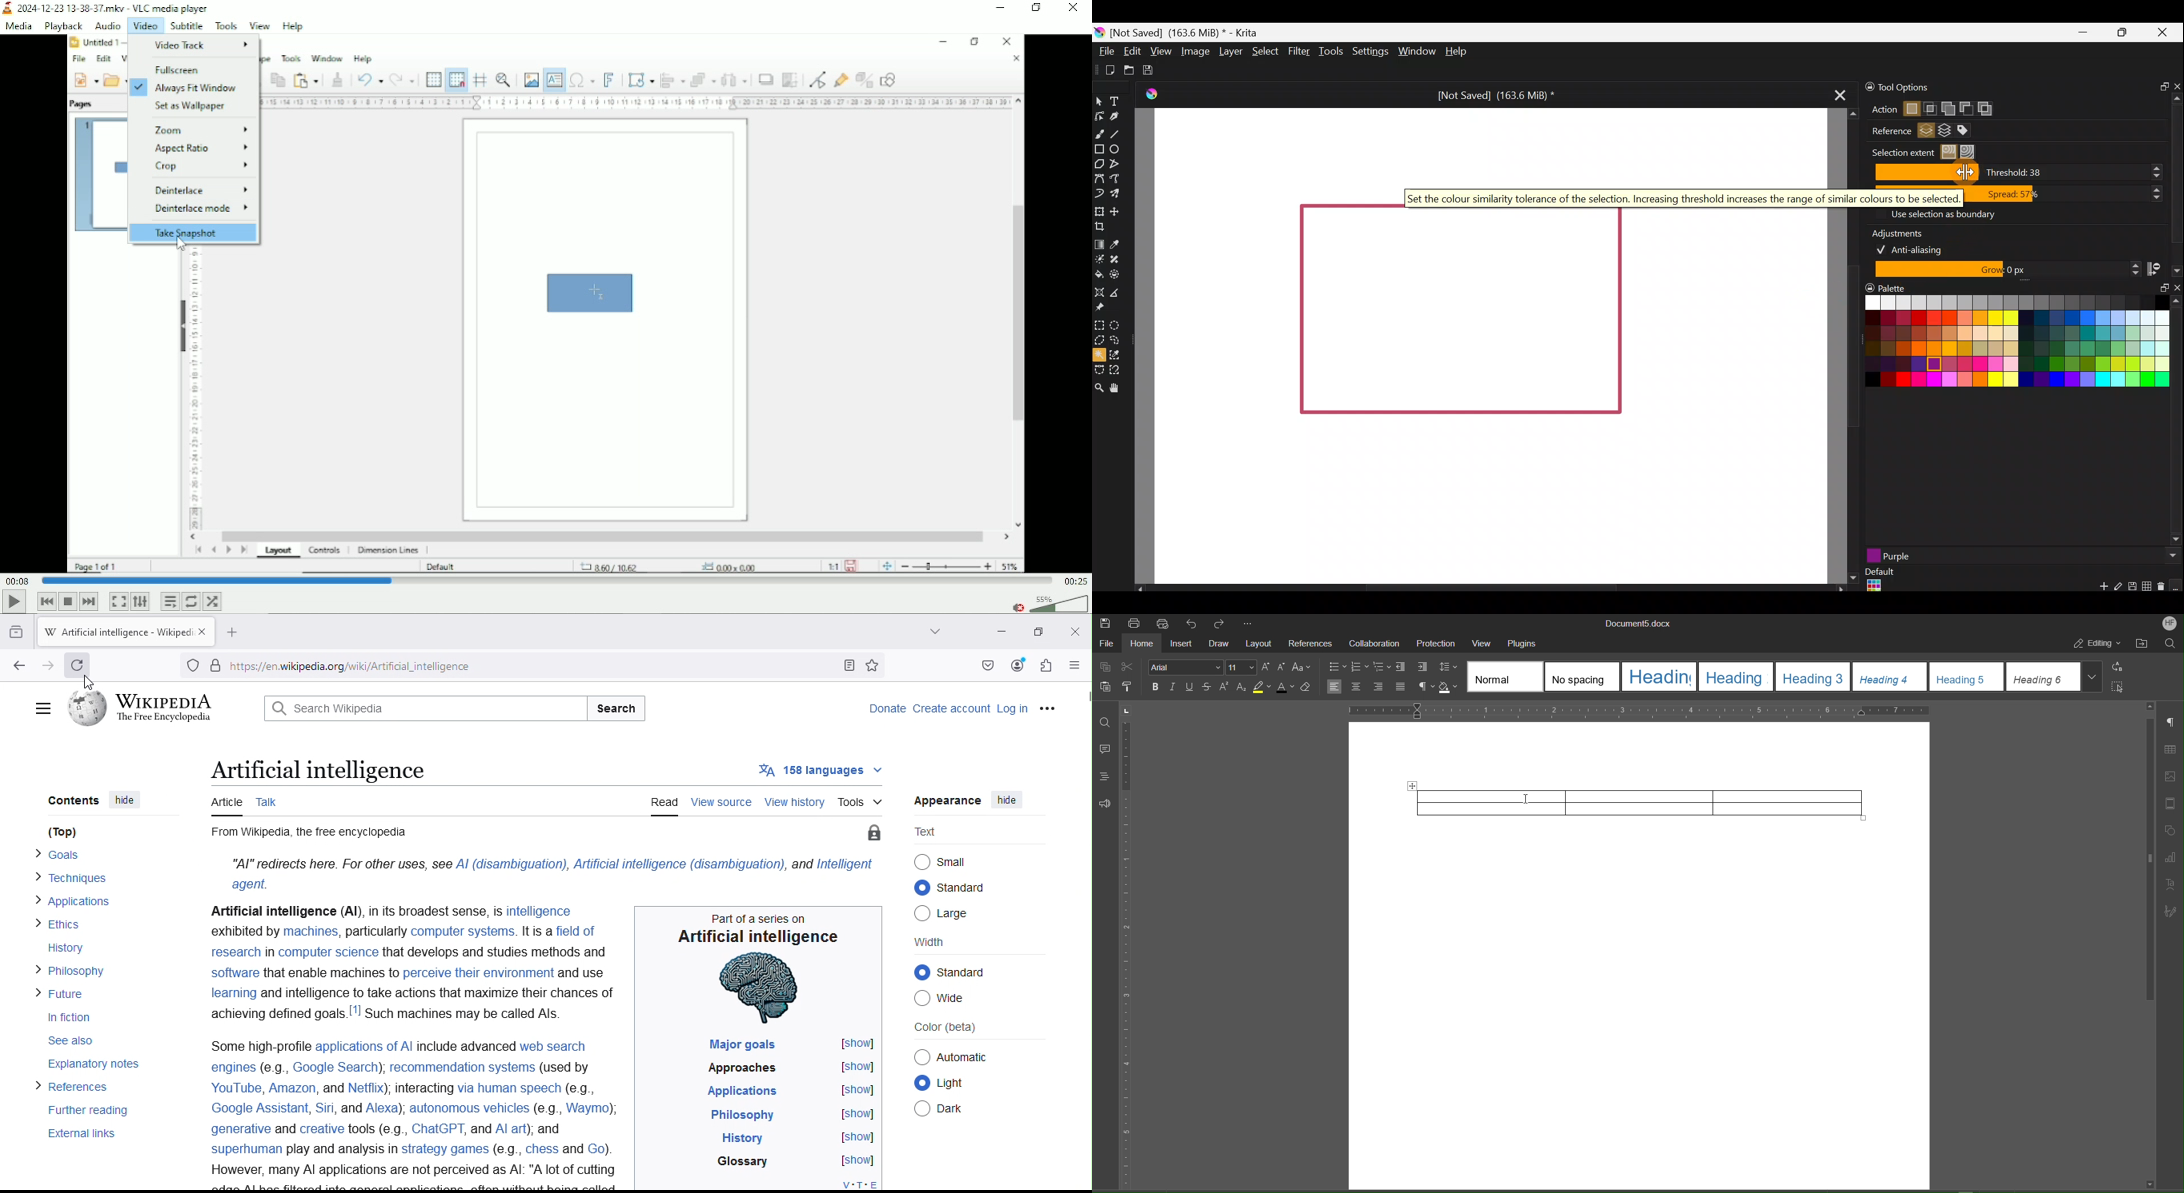 The image size is (2184, 1204). What do you see at coordinates (590, 1110) in the screenshot?
I see `Waymo)` at bounding box center [590, 1110].